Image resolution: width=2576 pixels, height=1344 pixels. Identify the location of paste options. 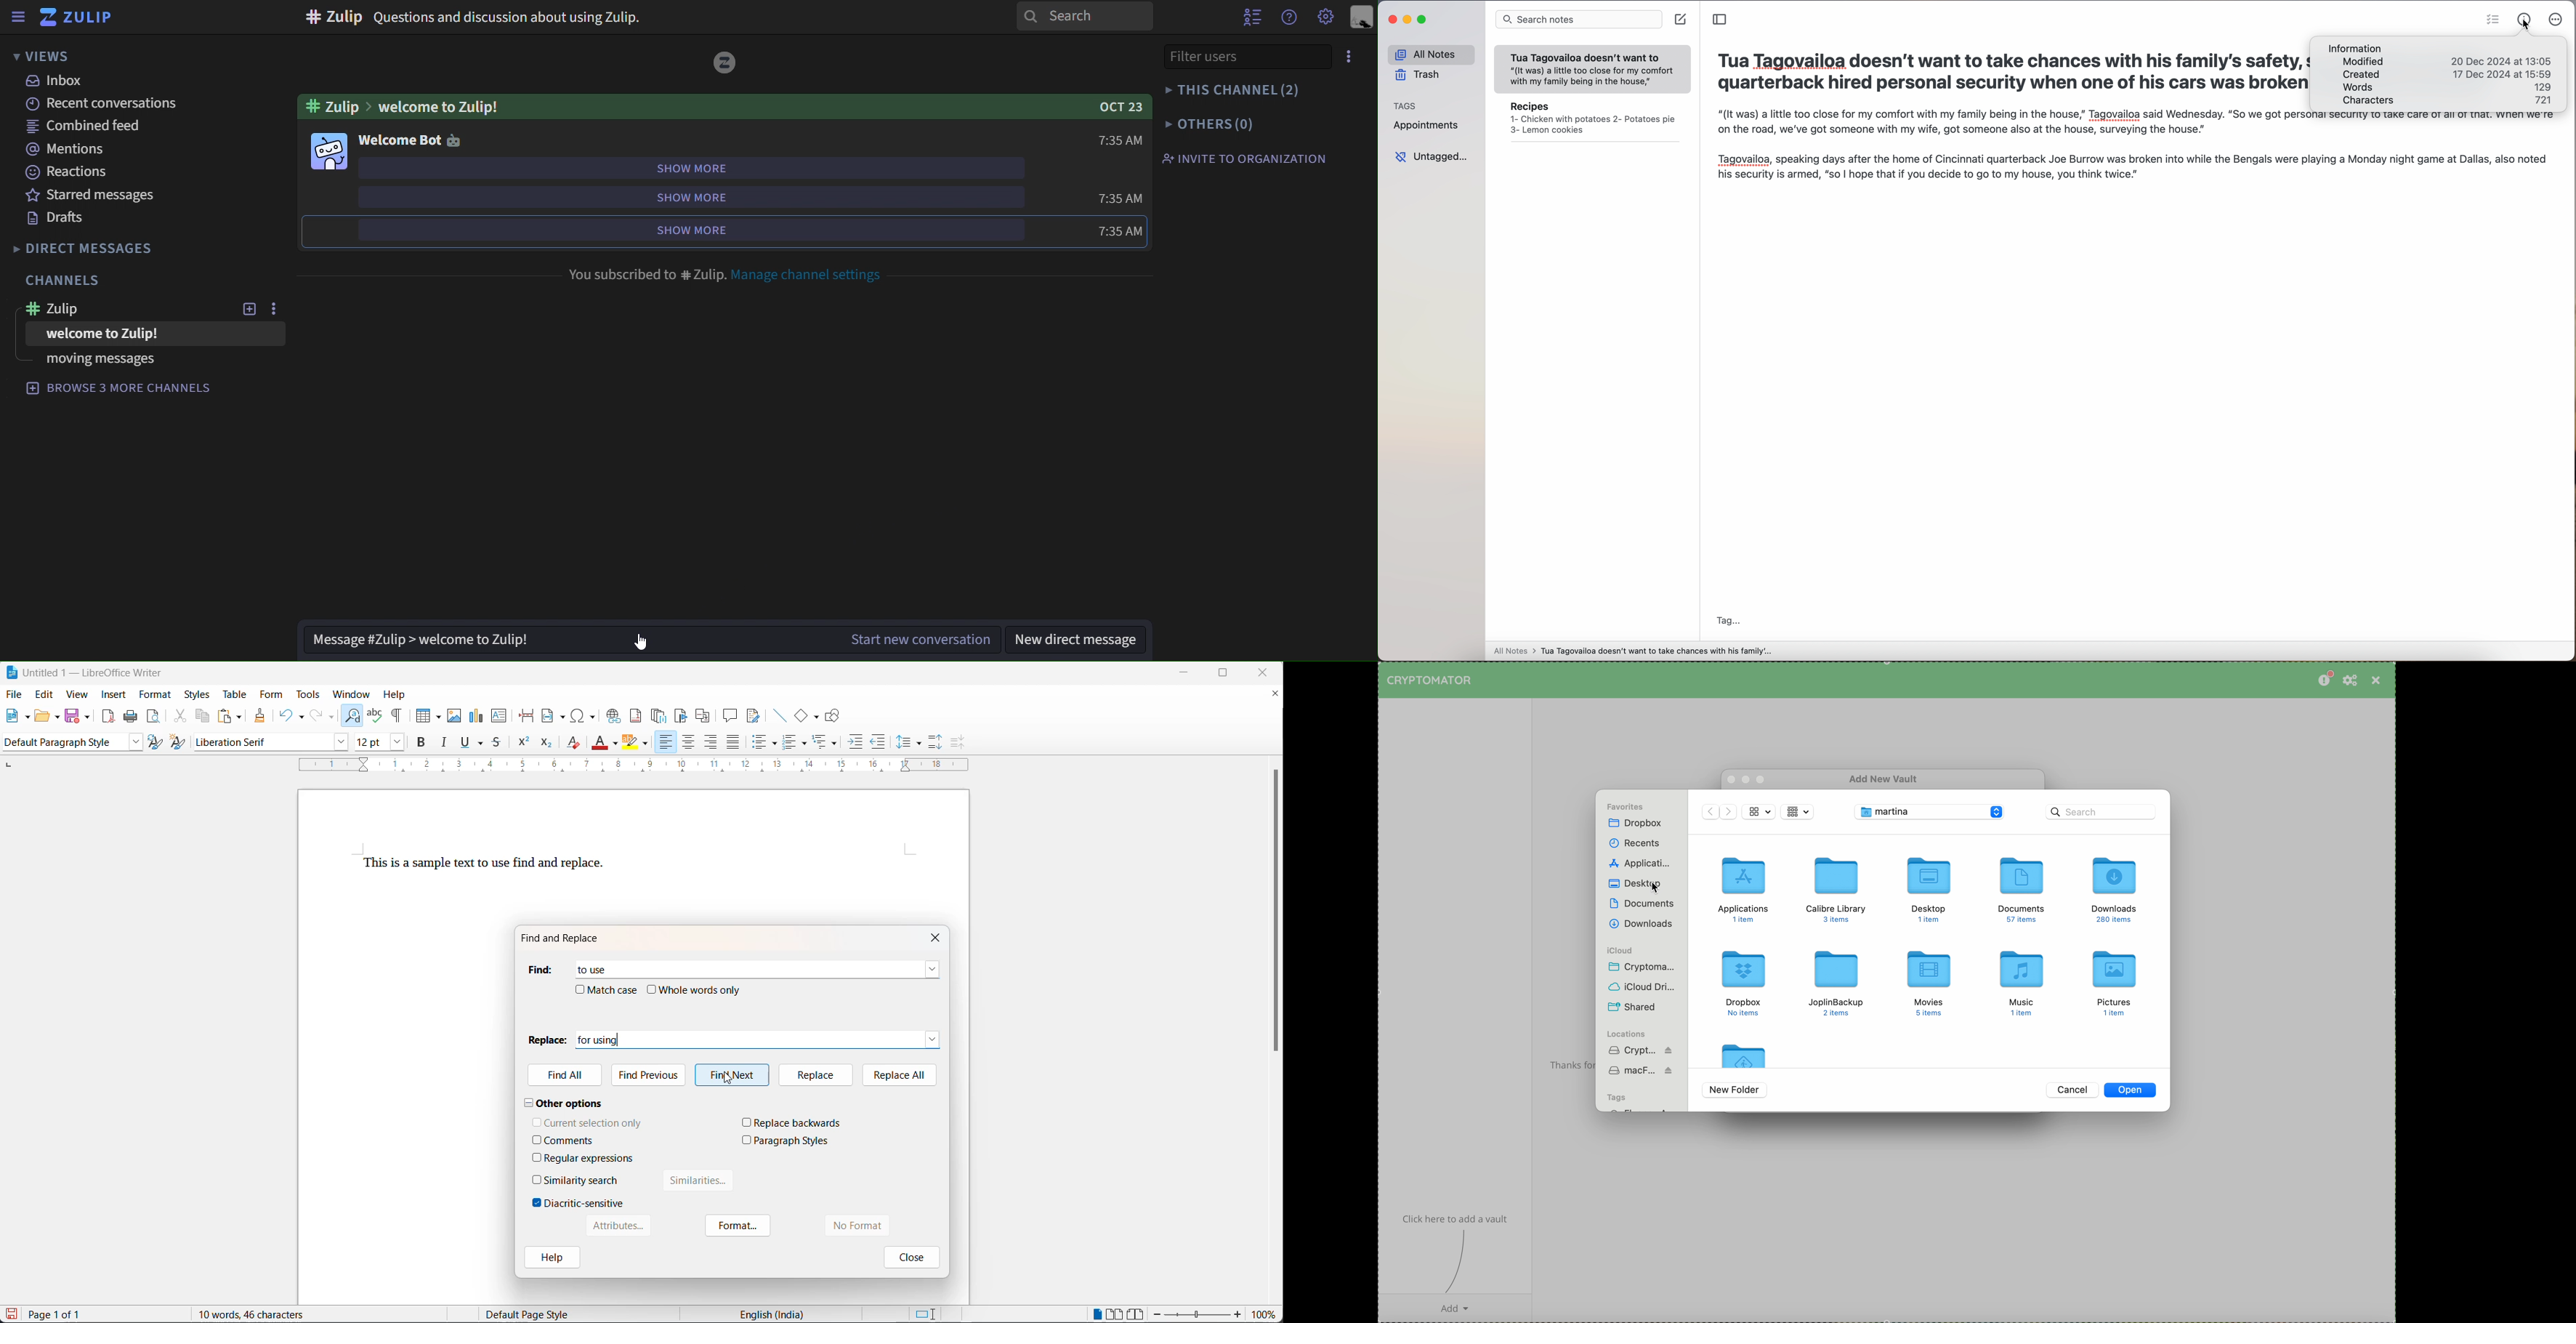
(240, 716).